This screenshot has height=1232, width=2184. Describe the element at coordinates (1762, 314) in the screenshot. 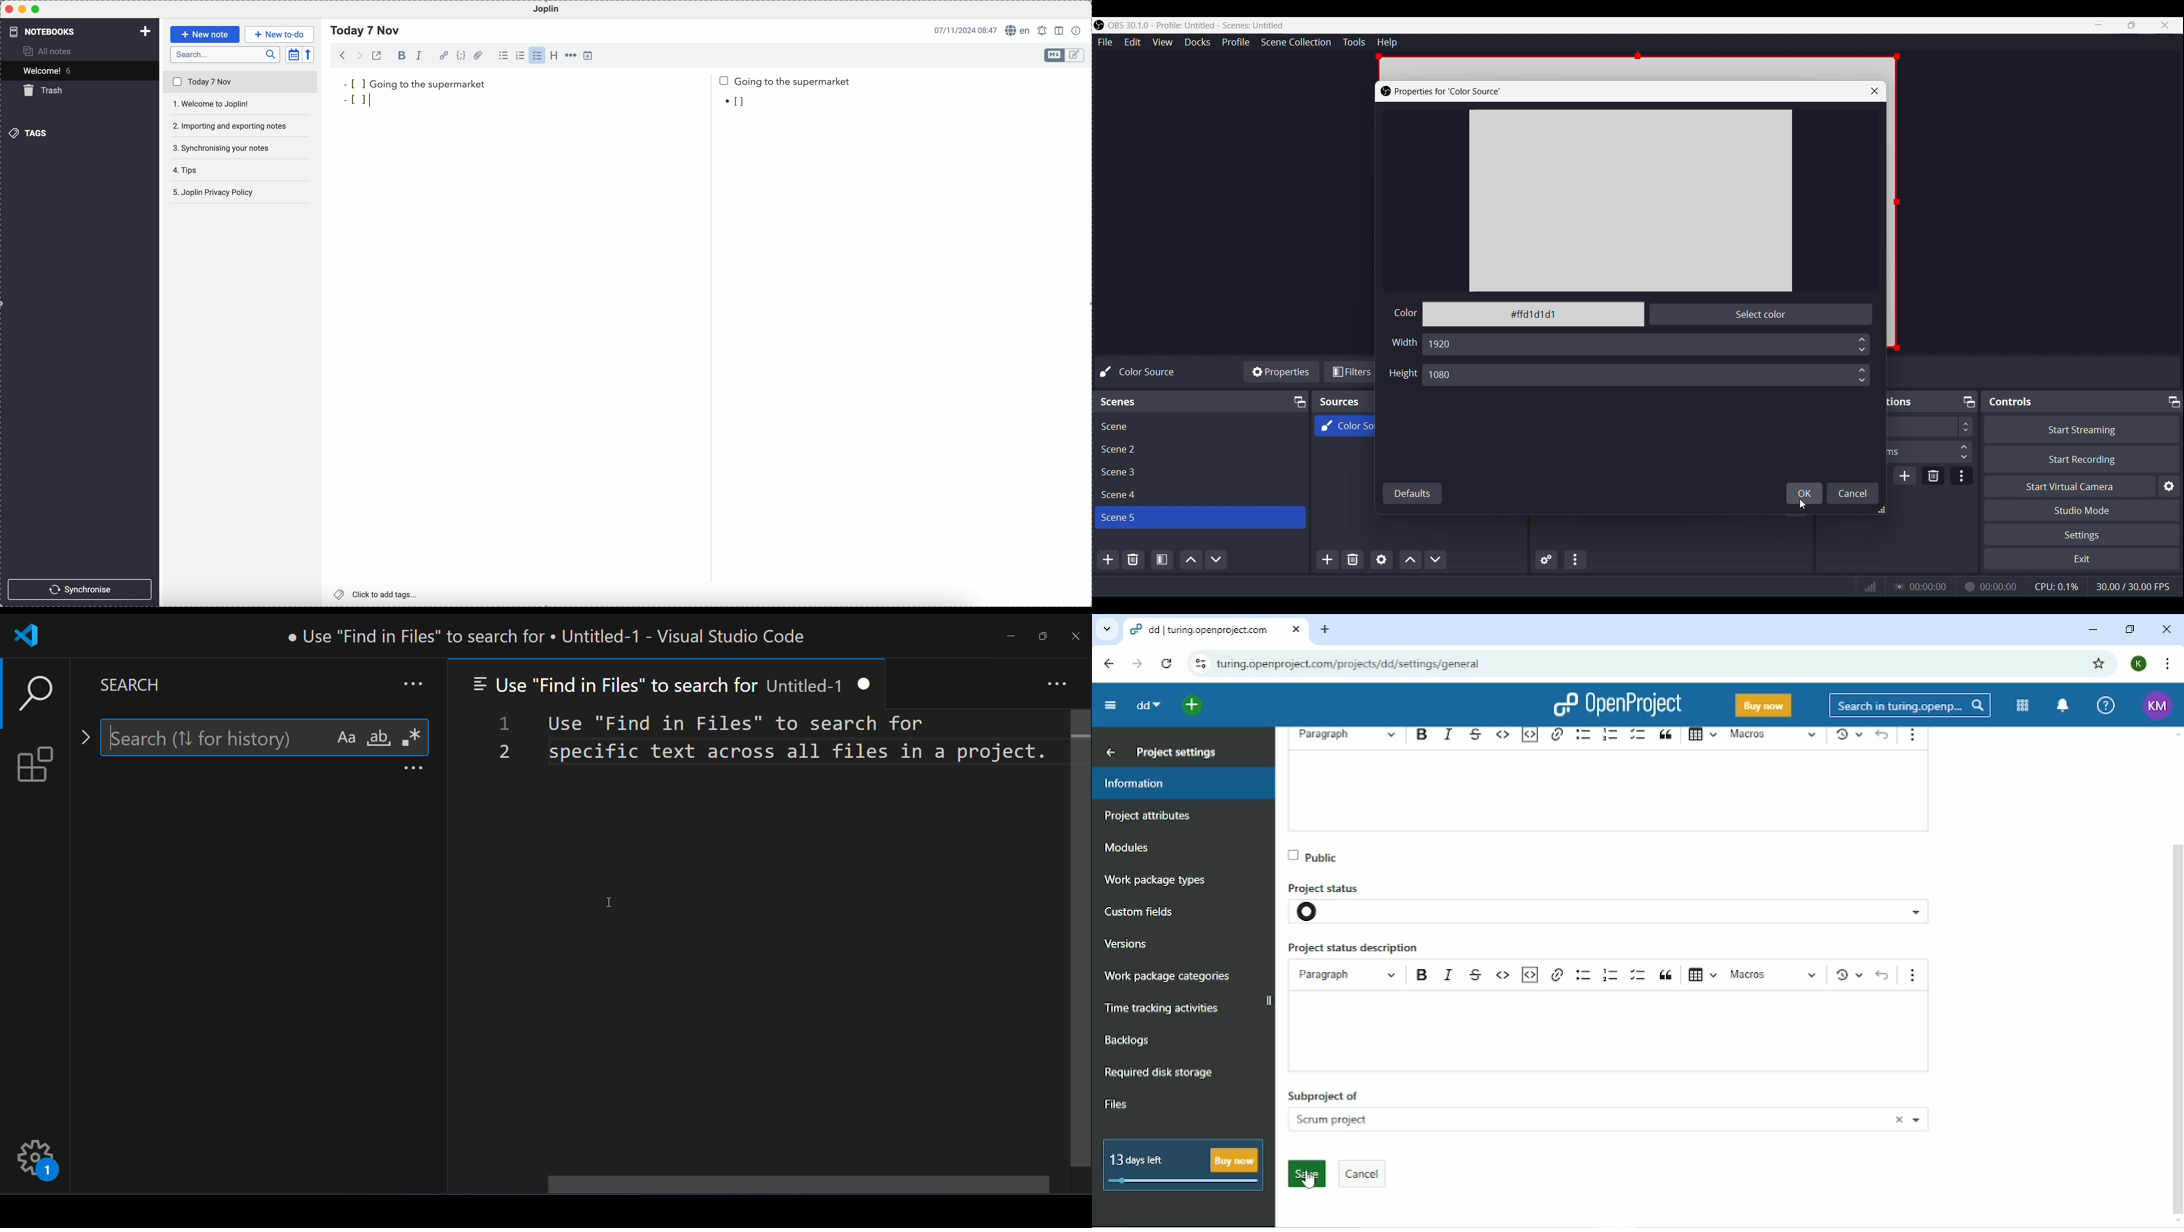

I see `Select color` at that location.